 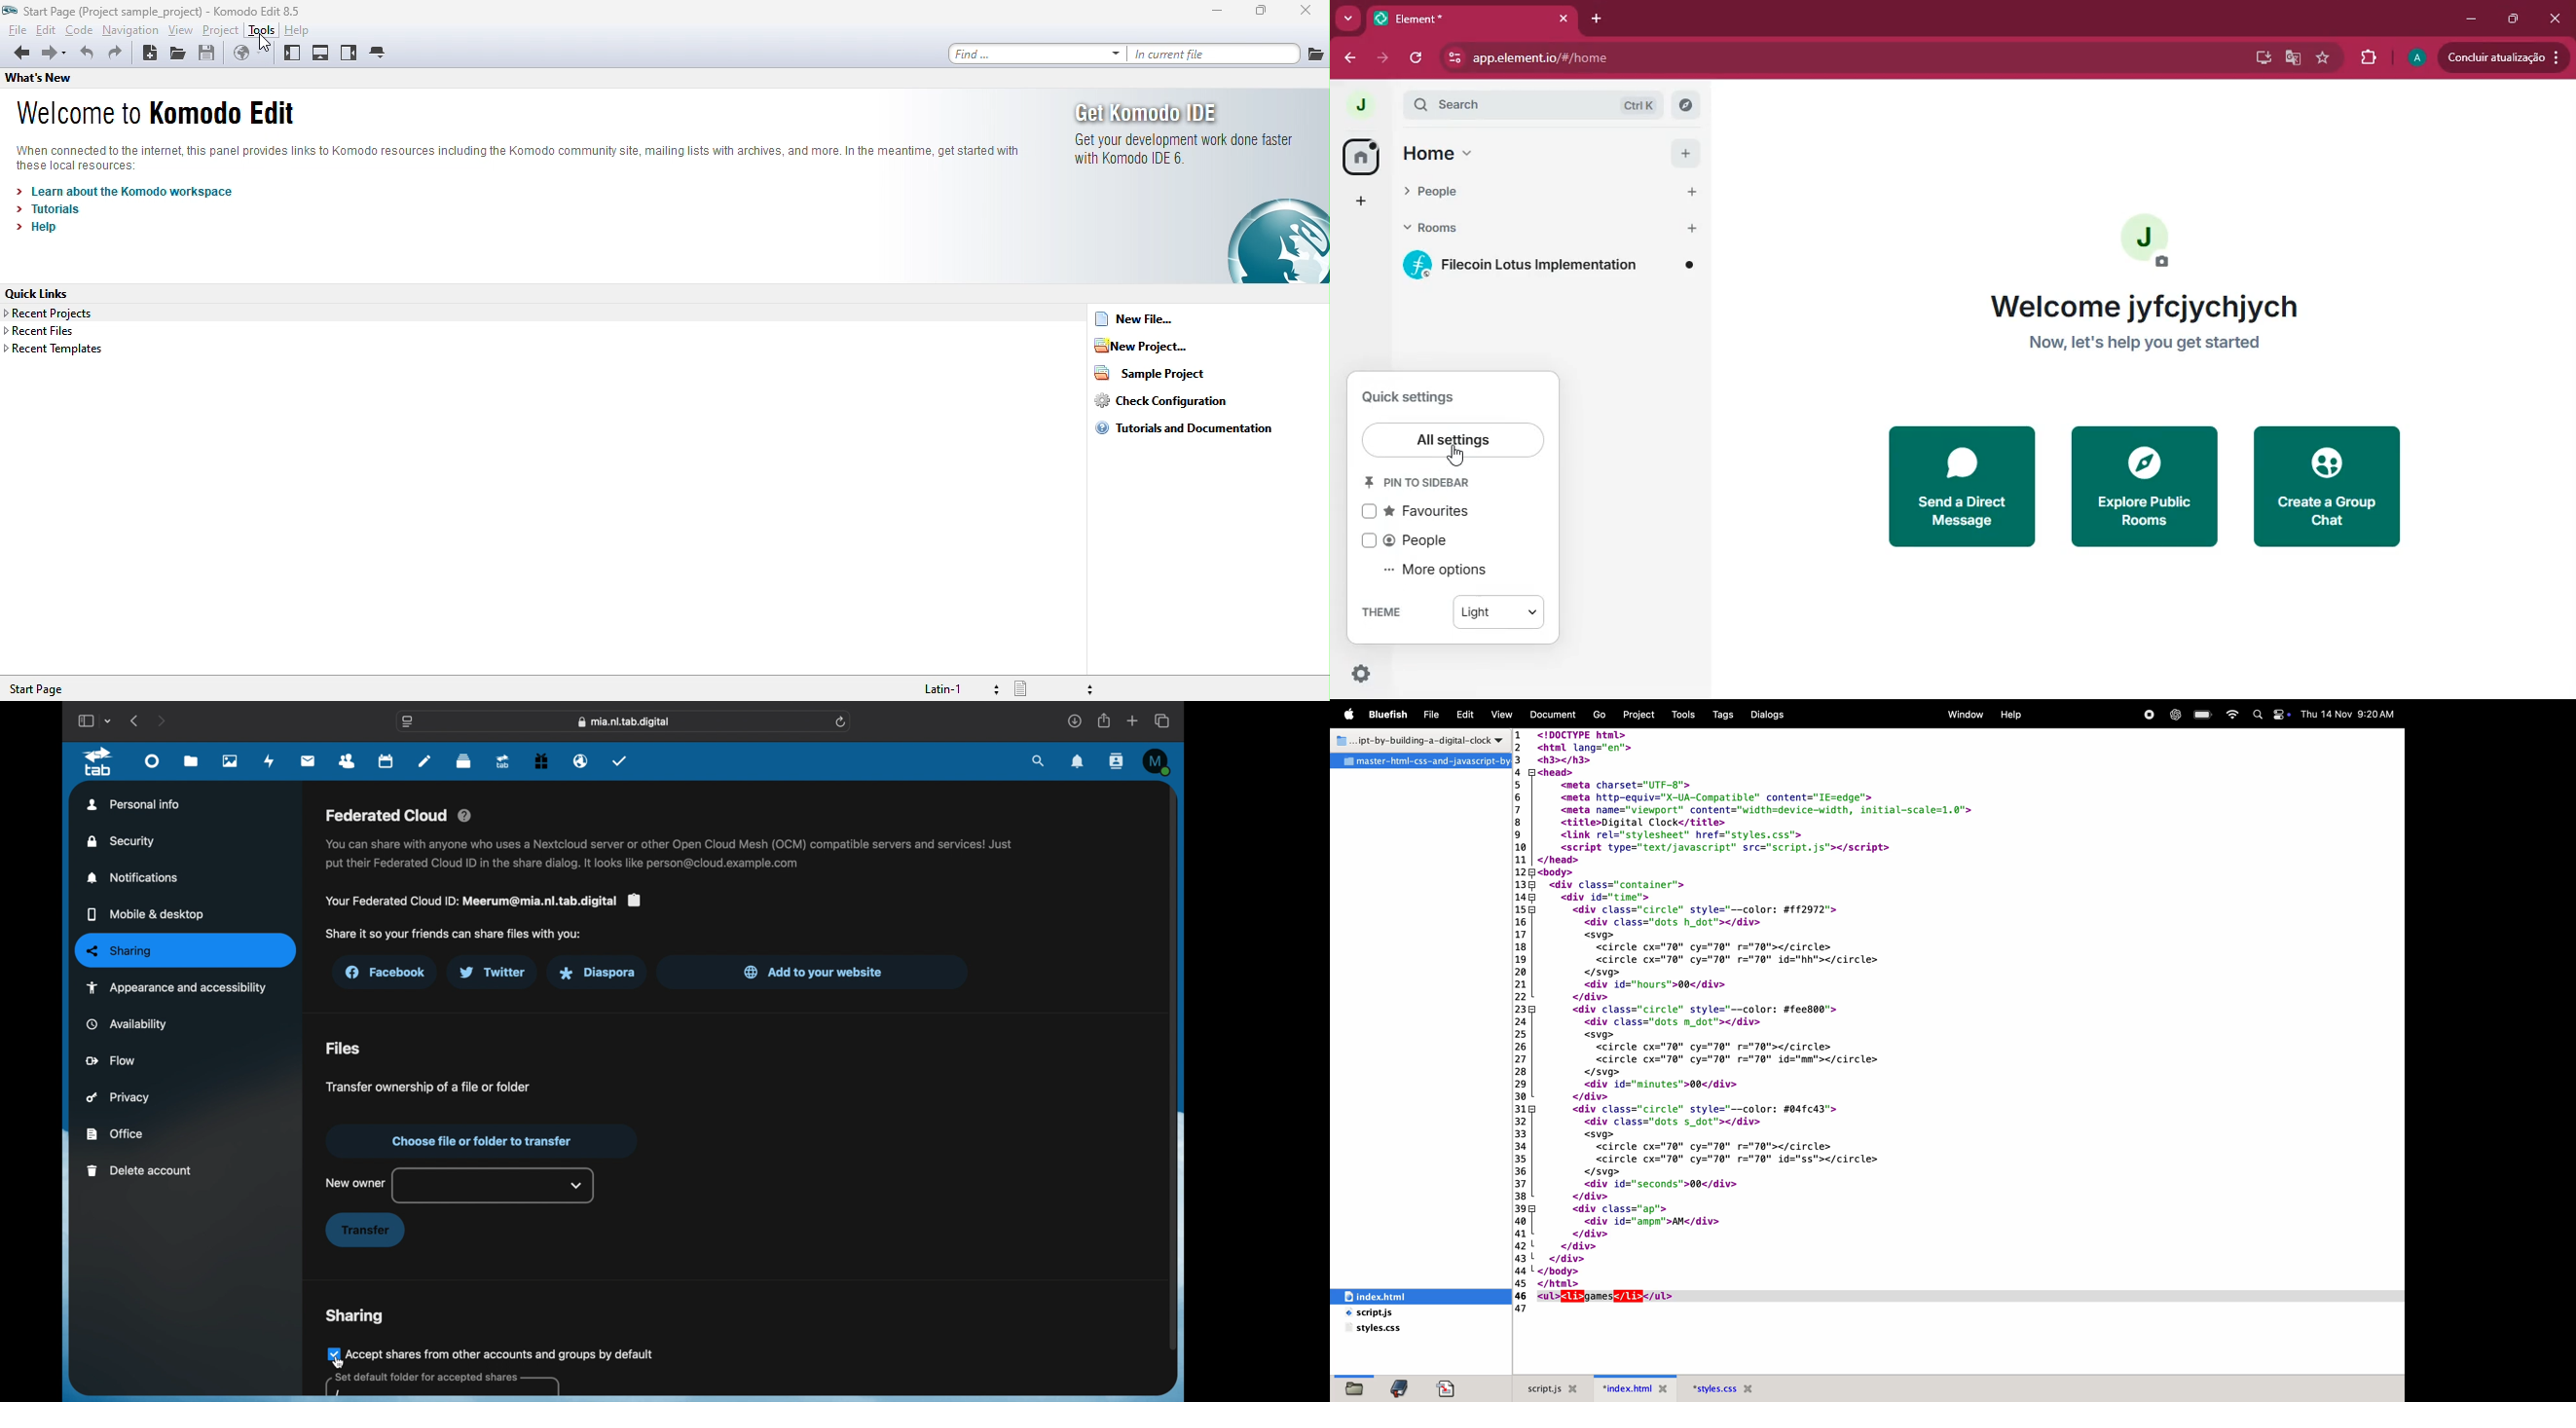 I want to click on tools, so click(x=1684, y=715).